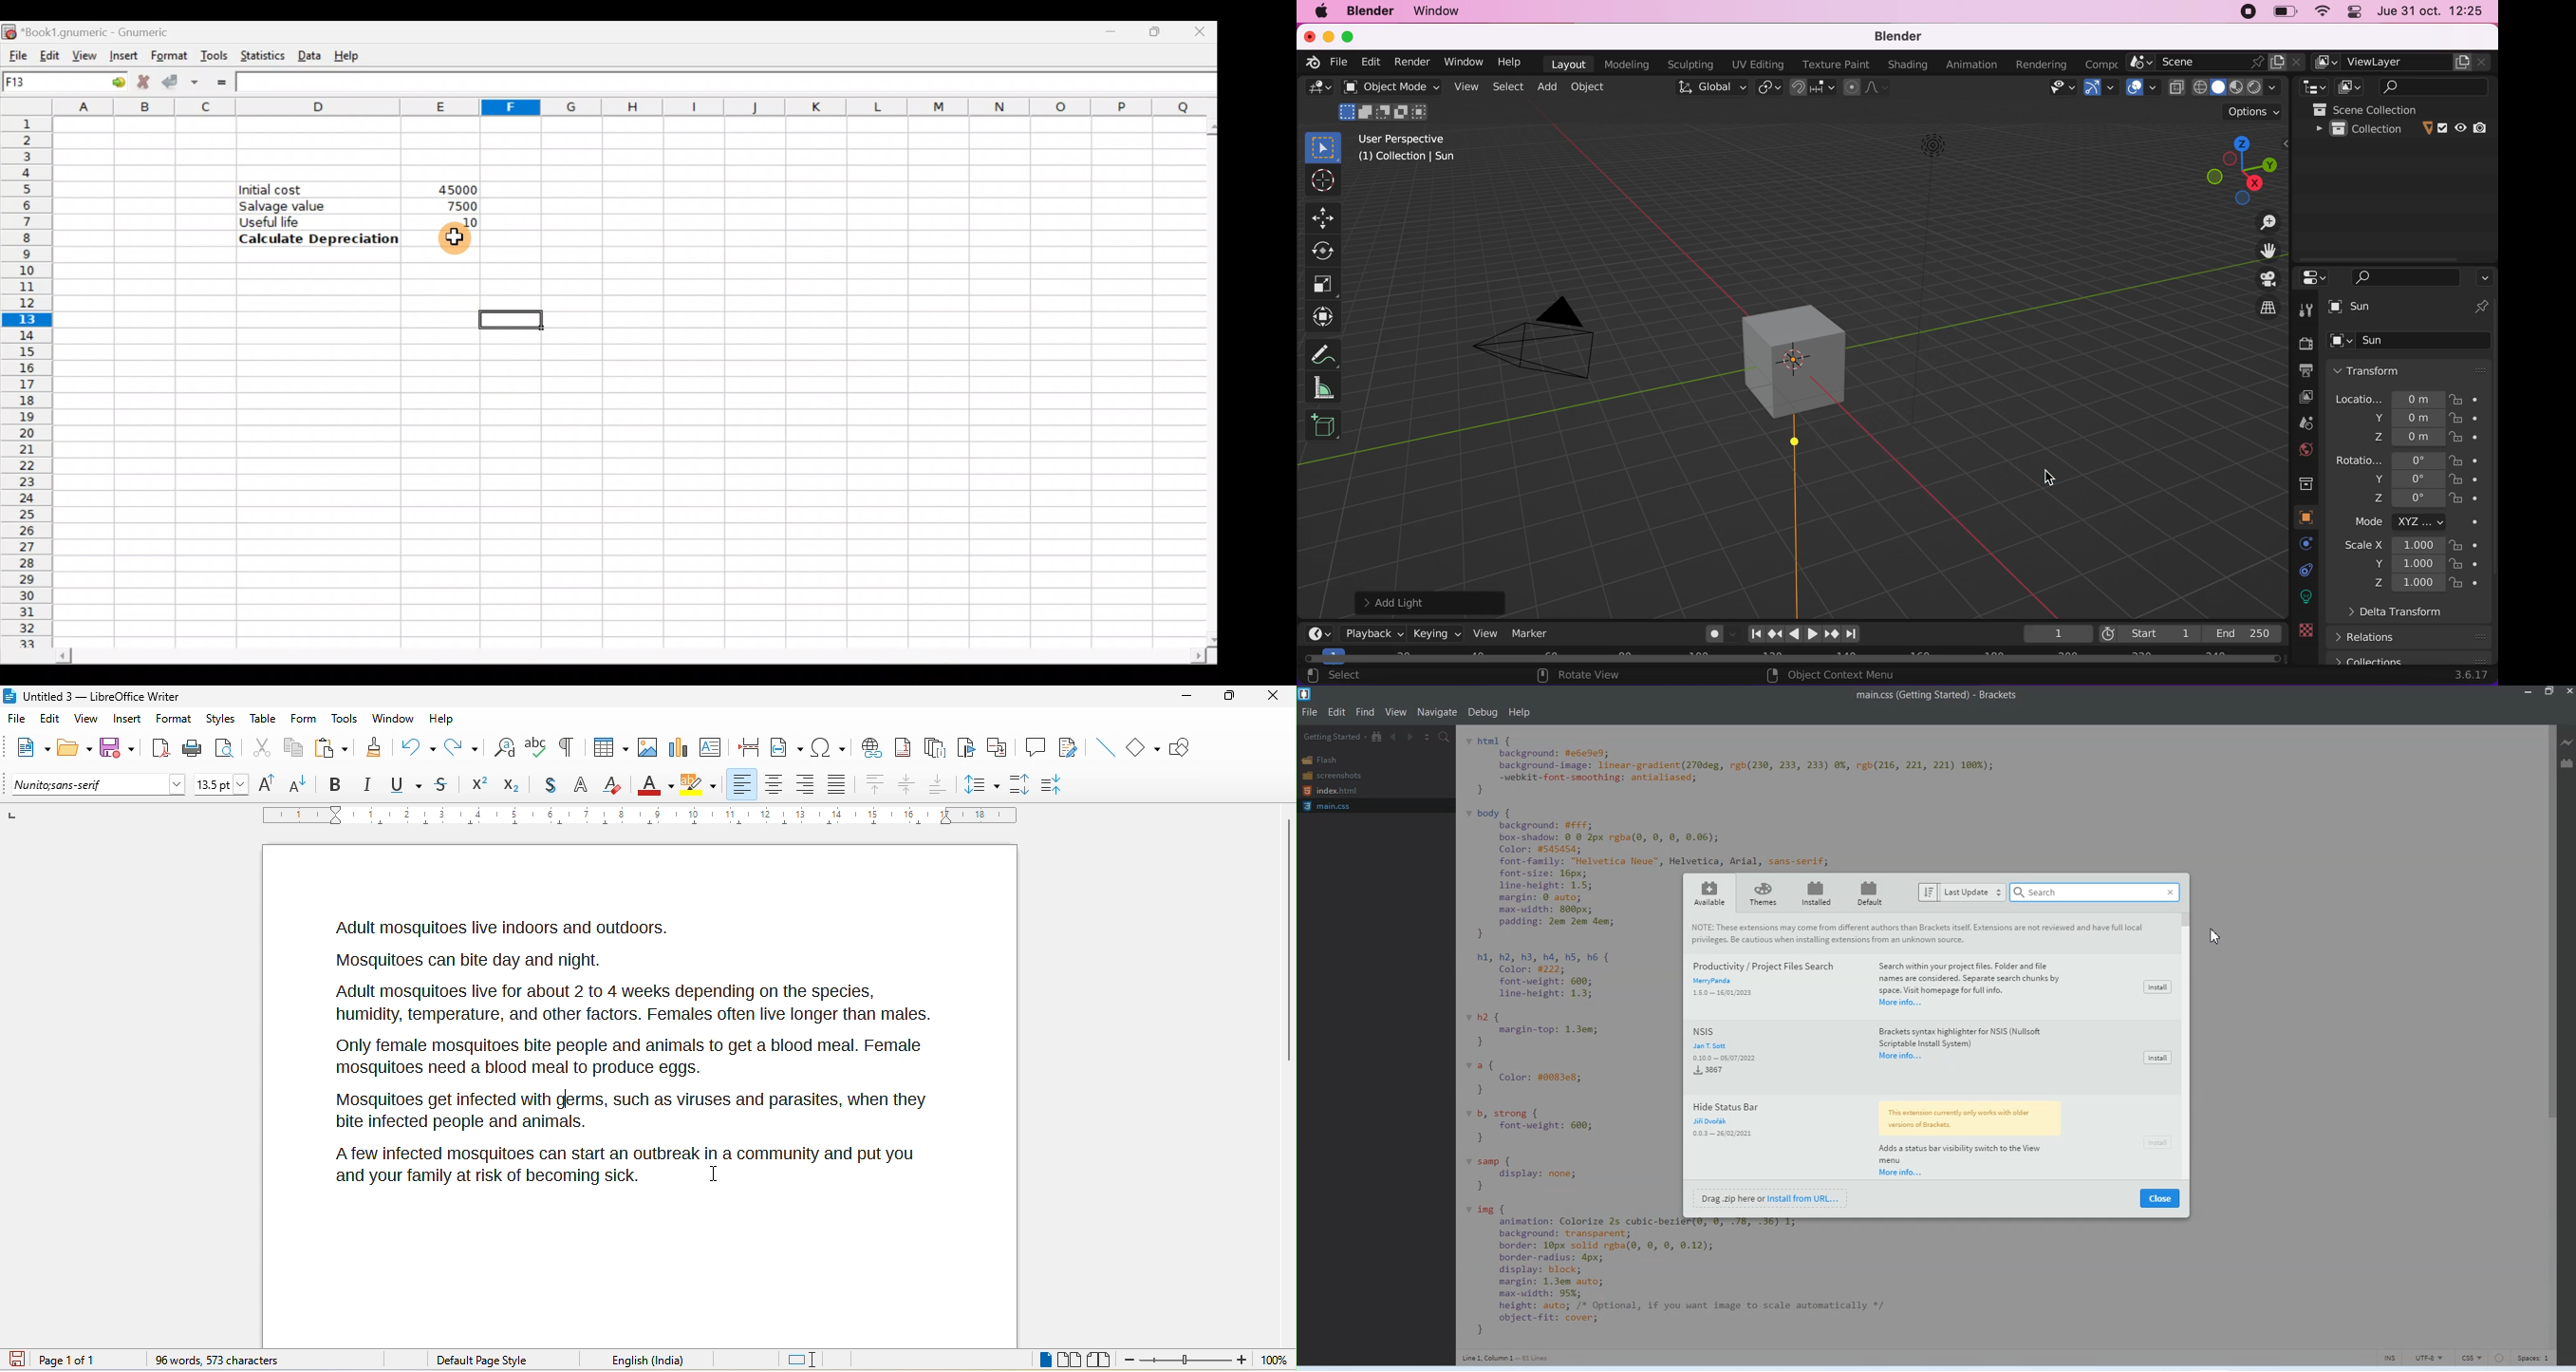 The height and width of the screenshot is (1372, 2576). Describe the element at coordinates (2160, 1198) in the screenshot. I see `Close` at that location.